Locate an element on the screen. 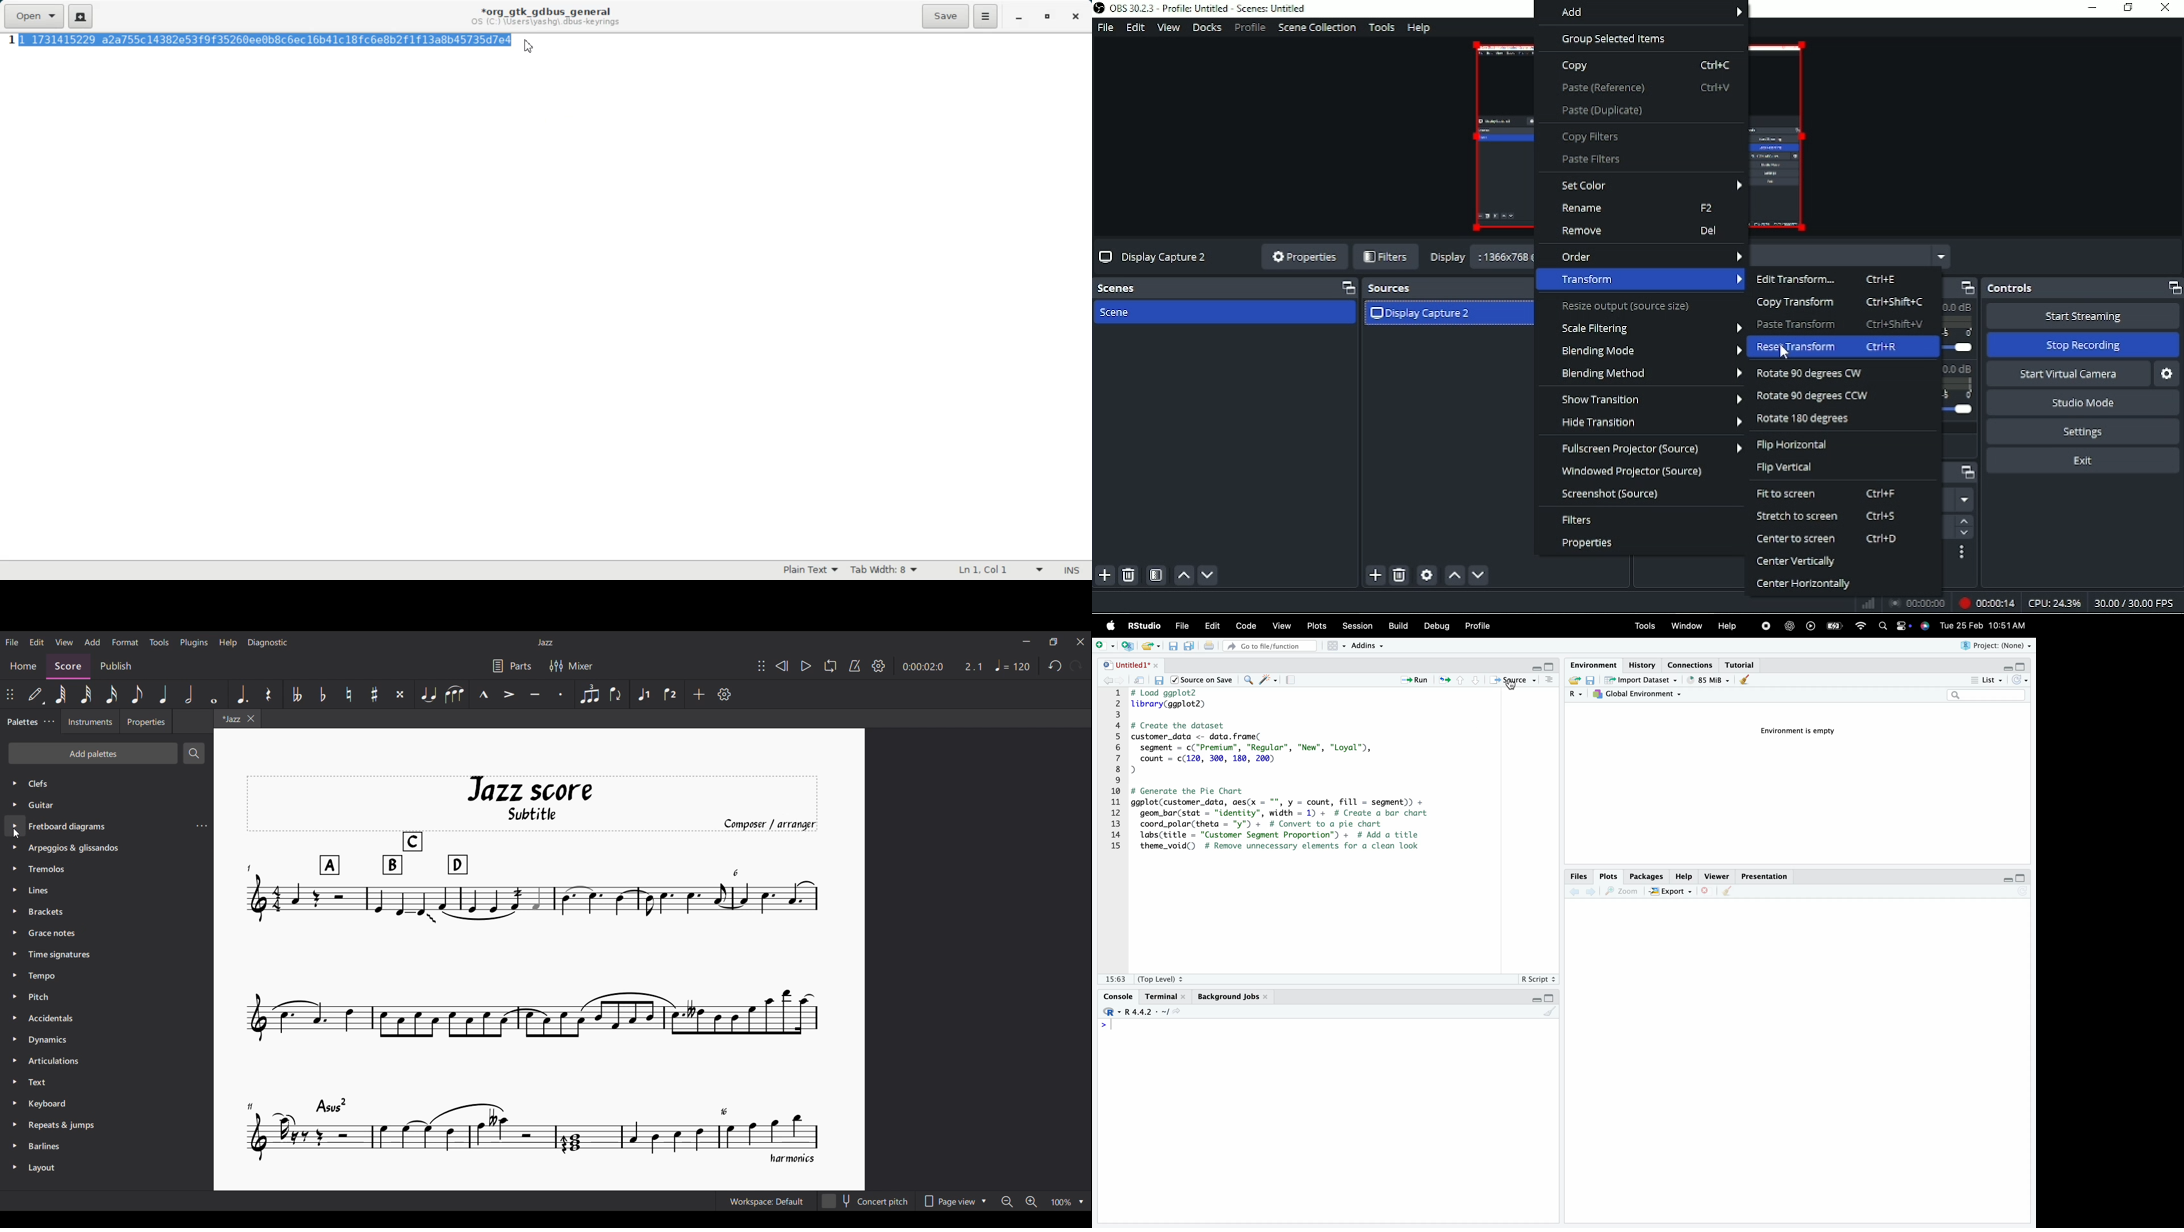  wifi is located at coordinates (1863, 626).